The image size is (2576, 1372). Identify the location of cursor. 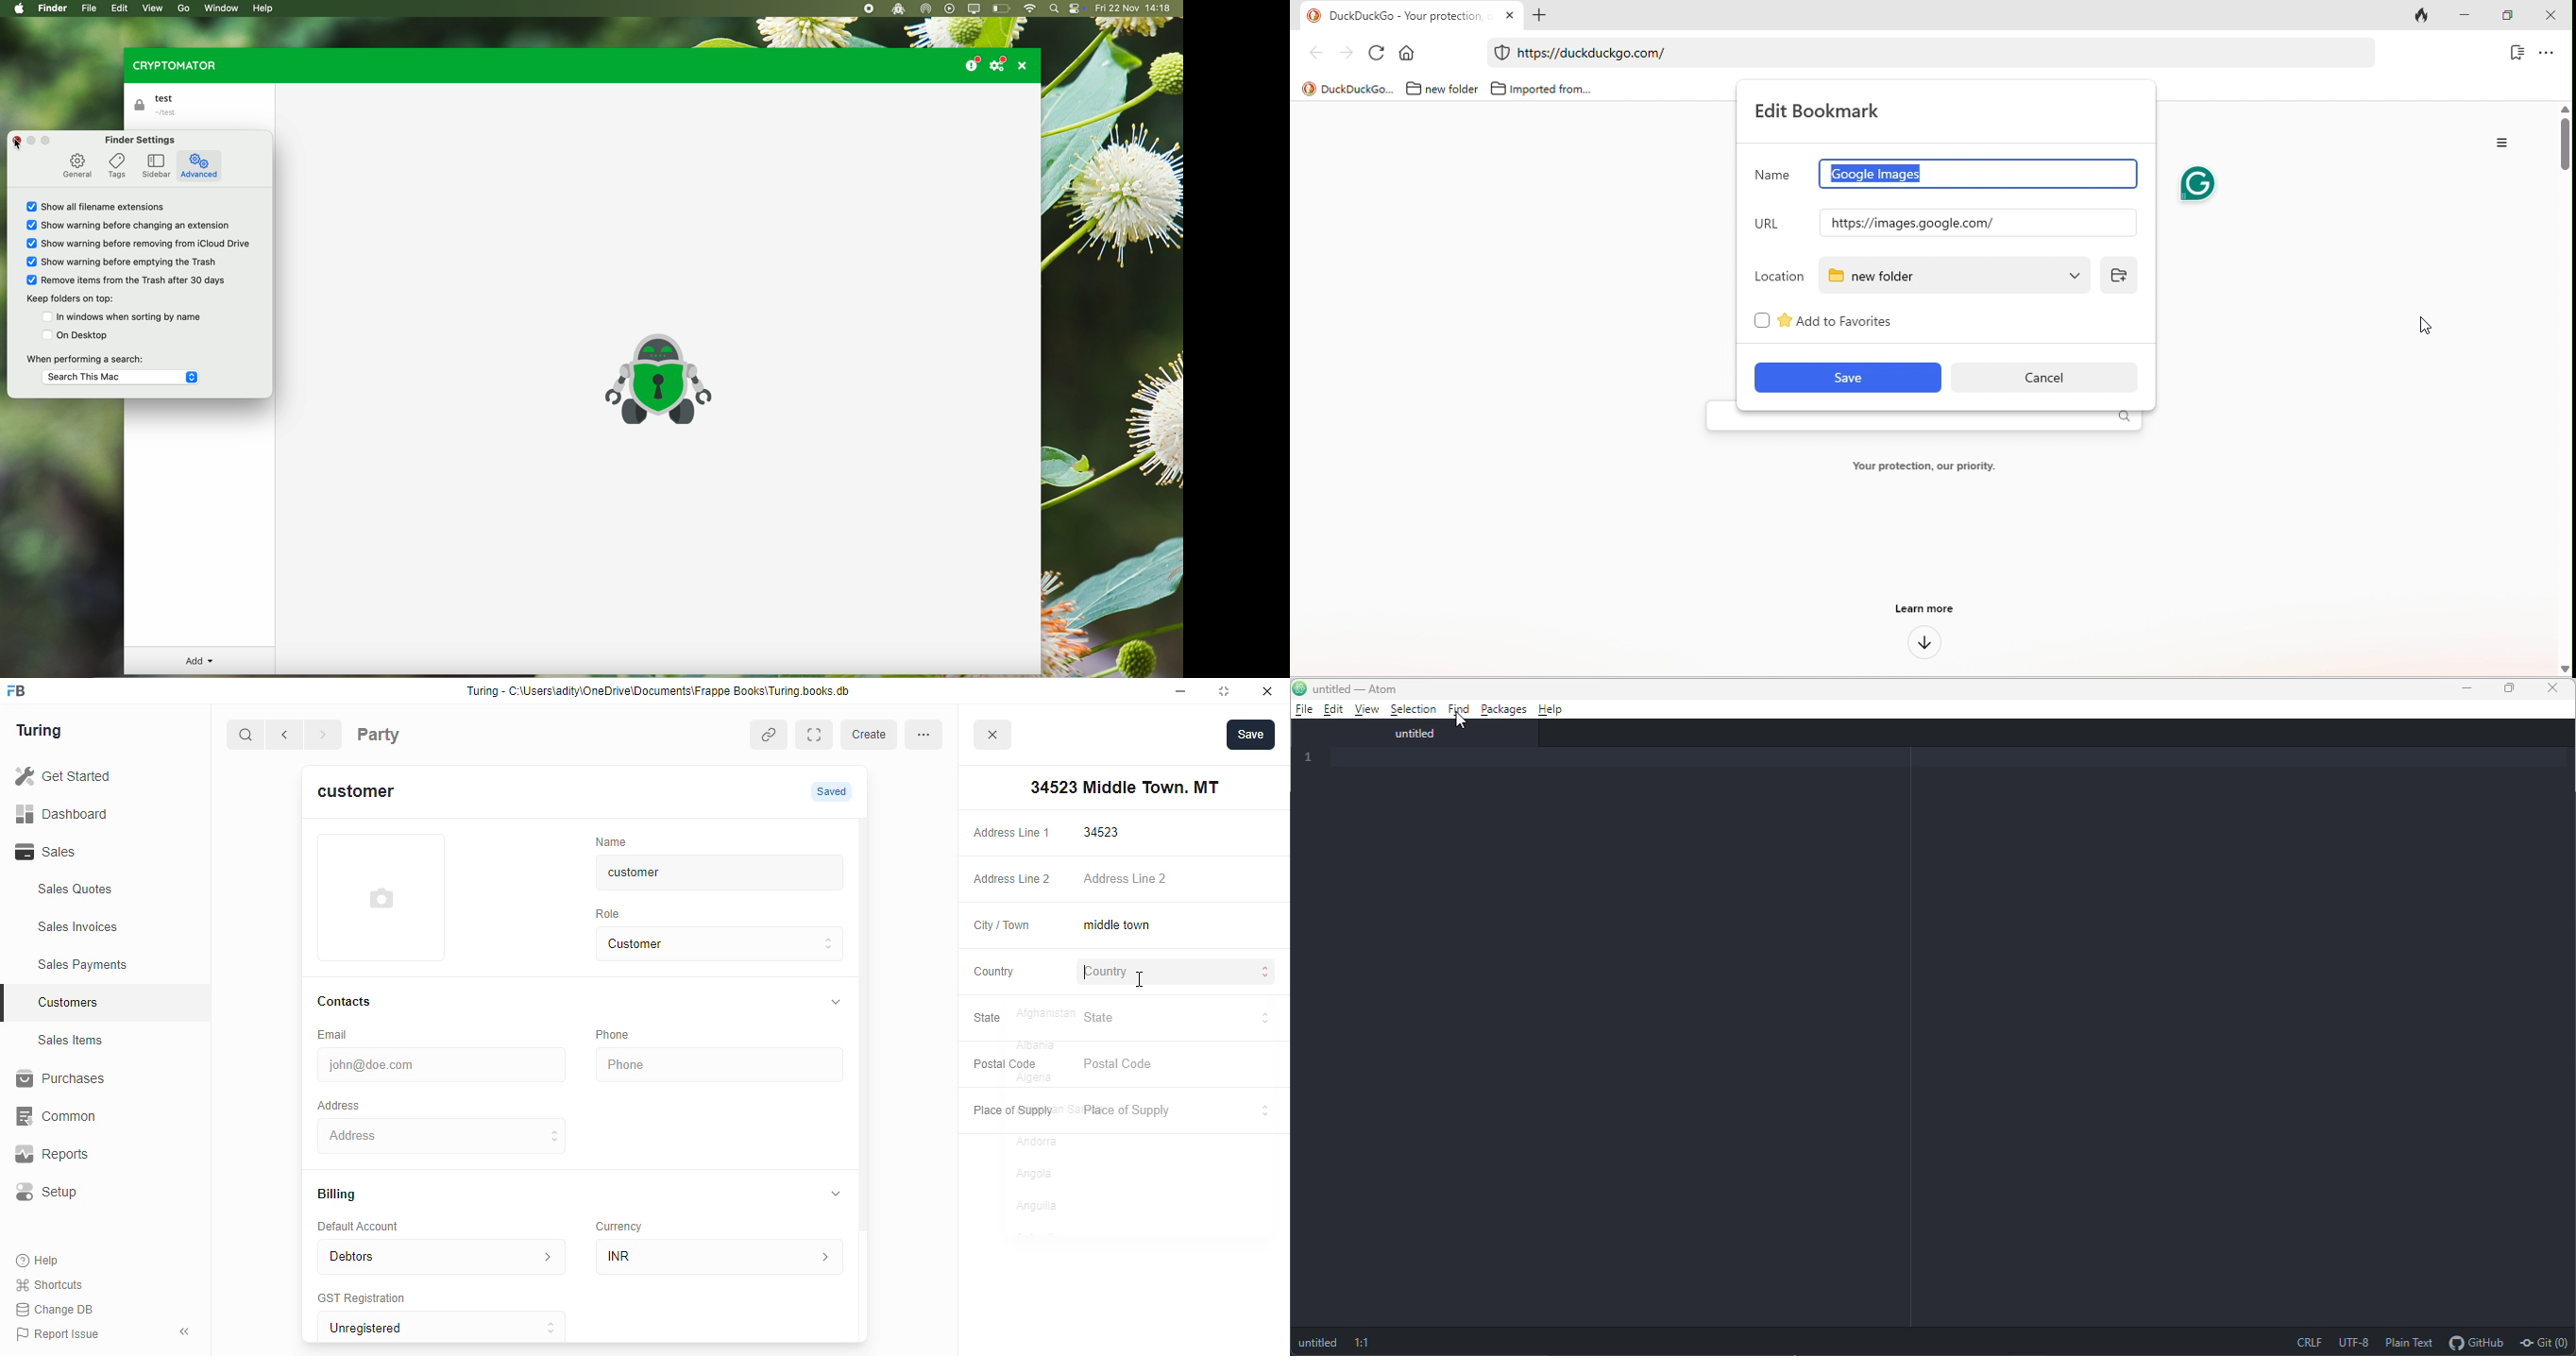
(1138, 980).